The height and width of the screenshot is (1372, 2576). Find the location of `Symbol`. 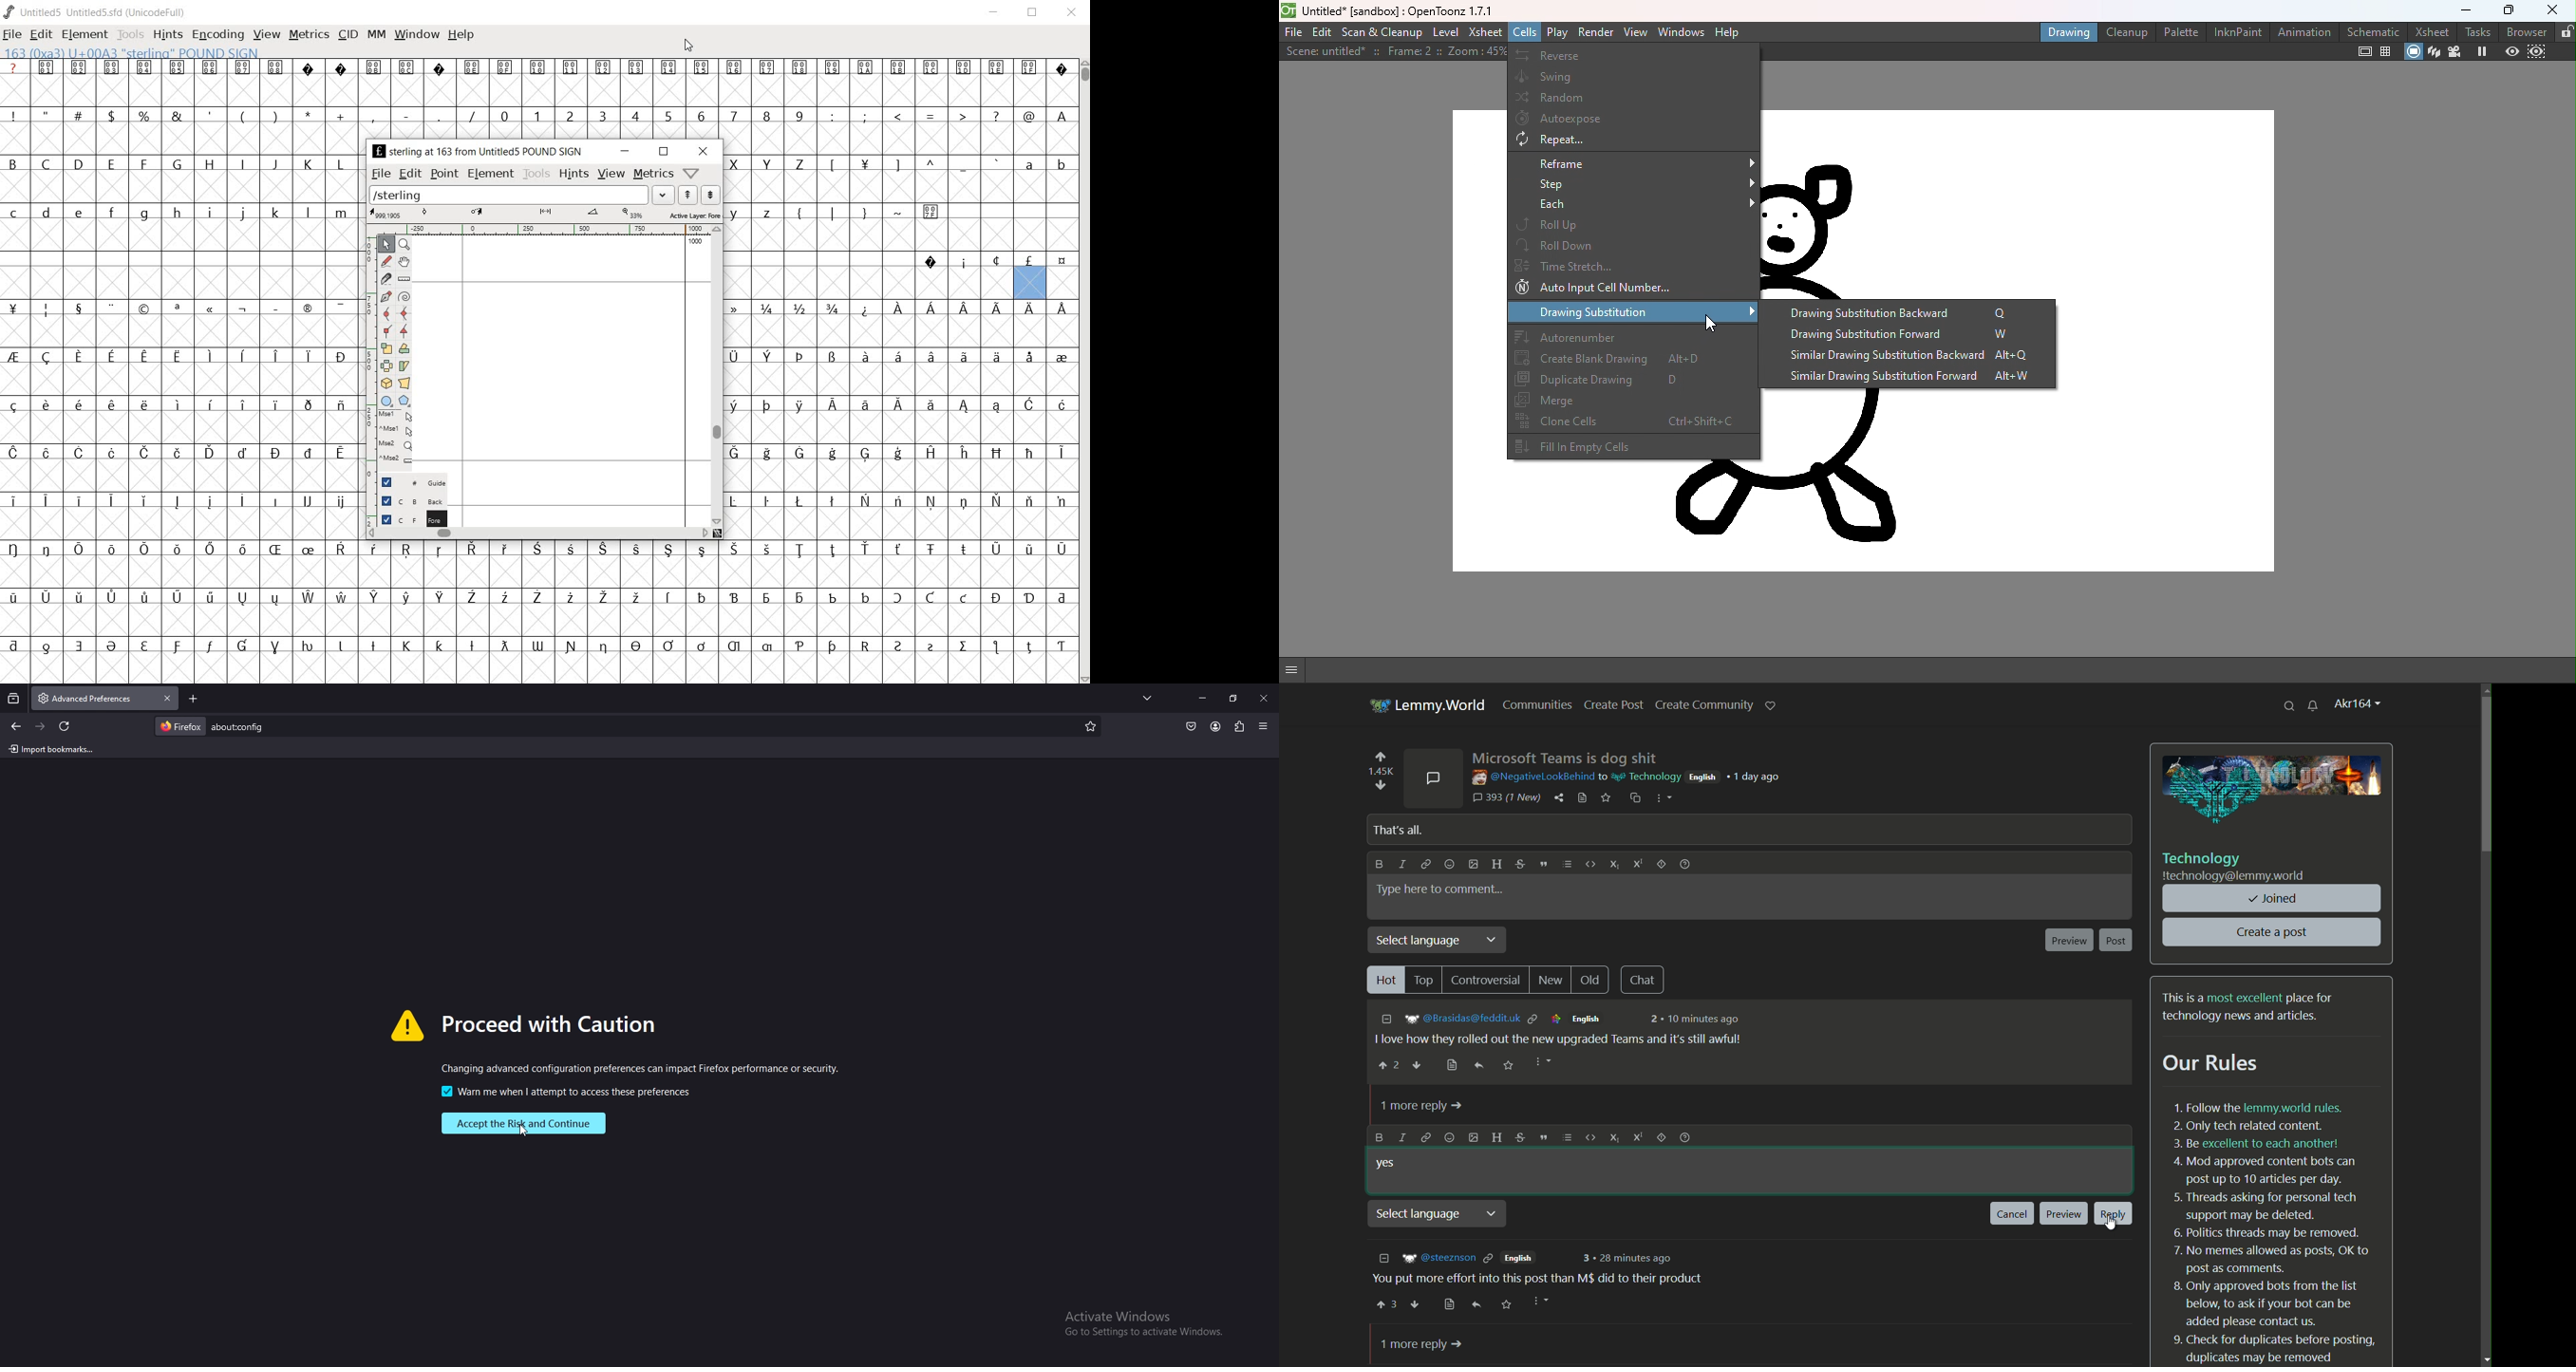

Symbol is located at coordinates (275, 405).